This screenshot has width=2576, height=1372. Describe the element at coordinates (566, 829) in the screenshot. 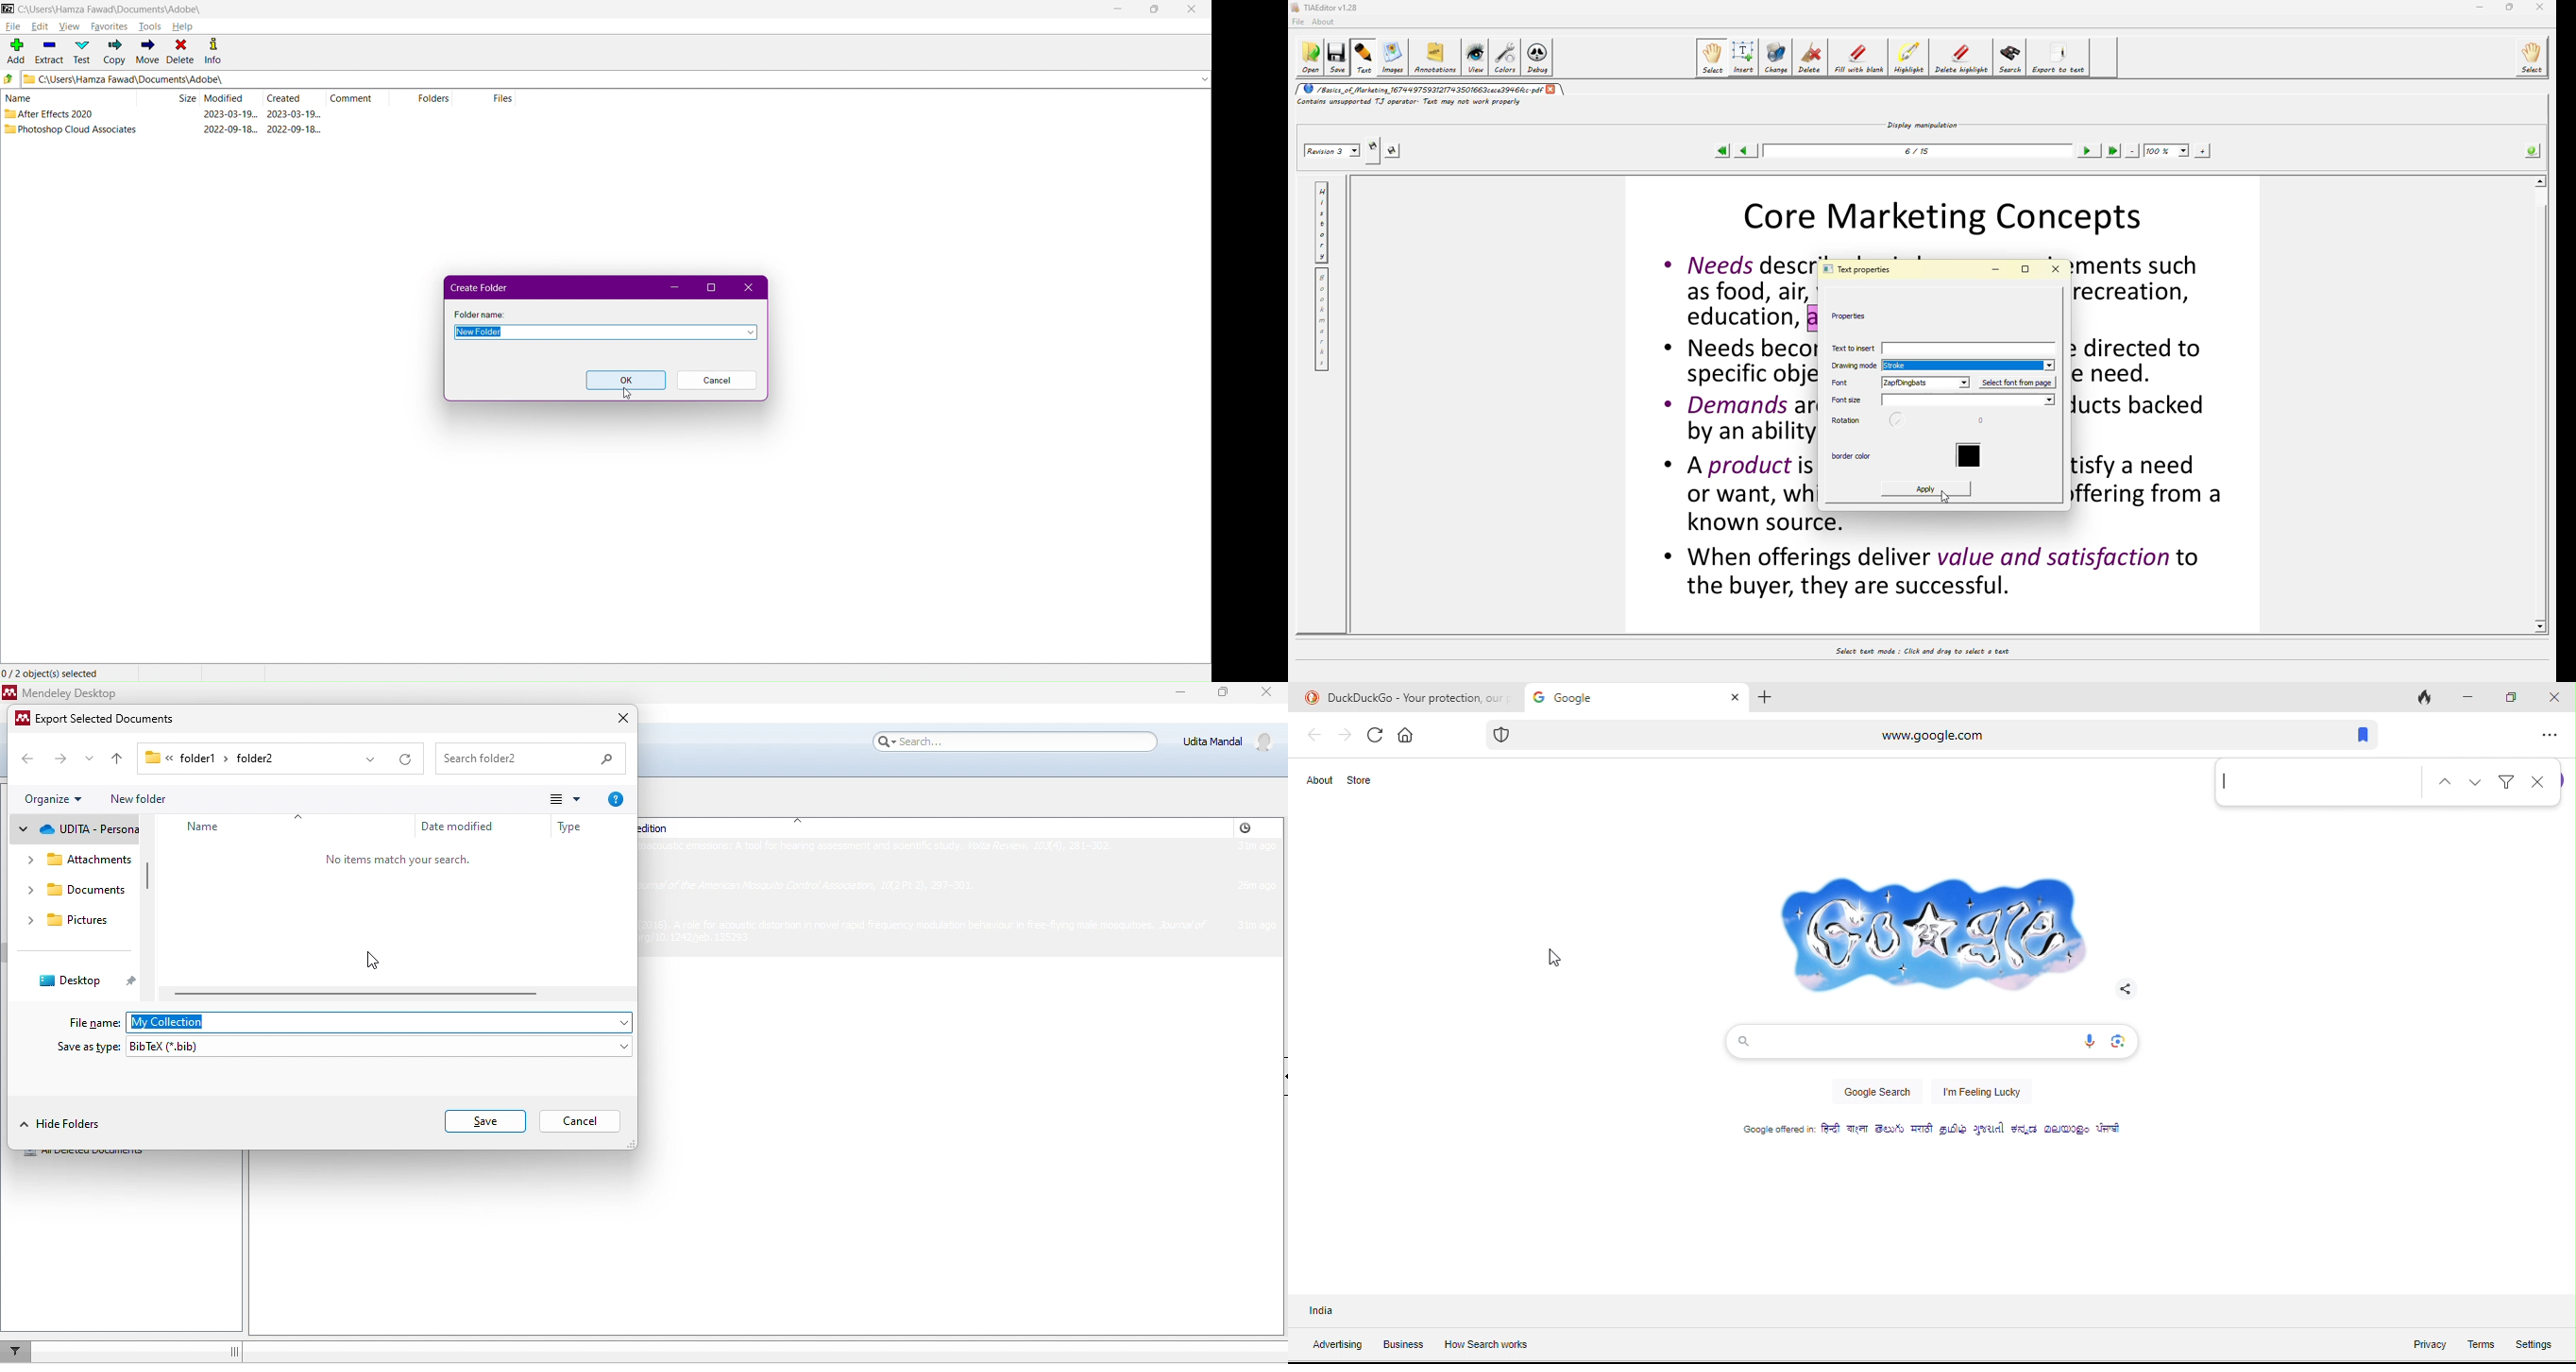

I see `type` at that location.